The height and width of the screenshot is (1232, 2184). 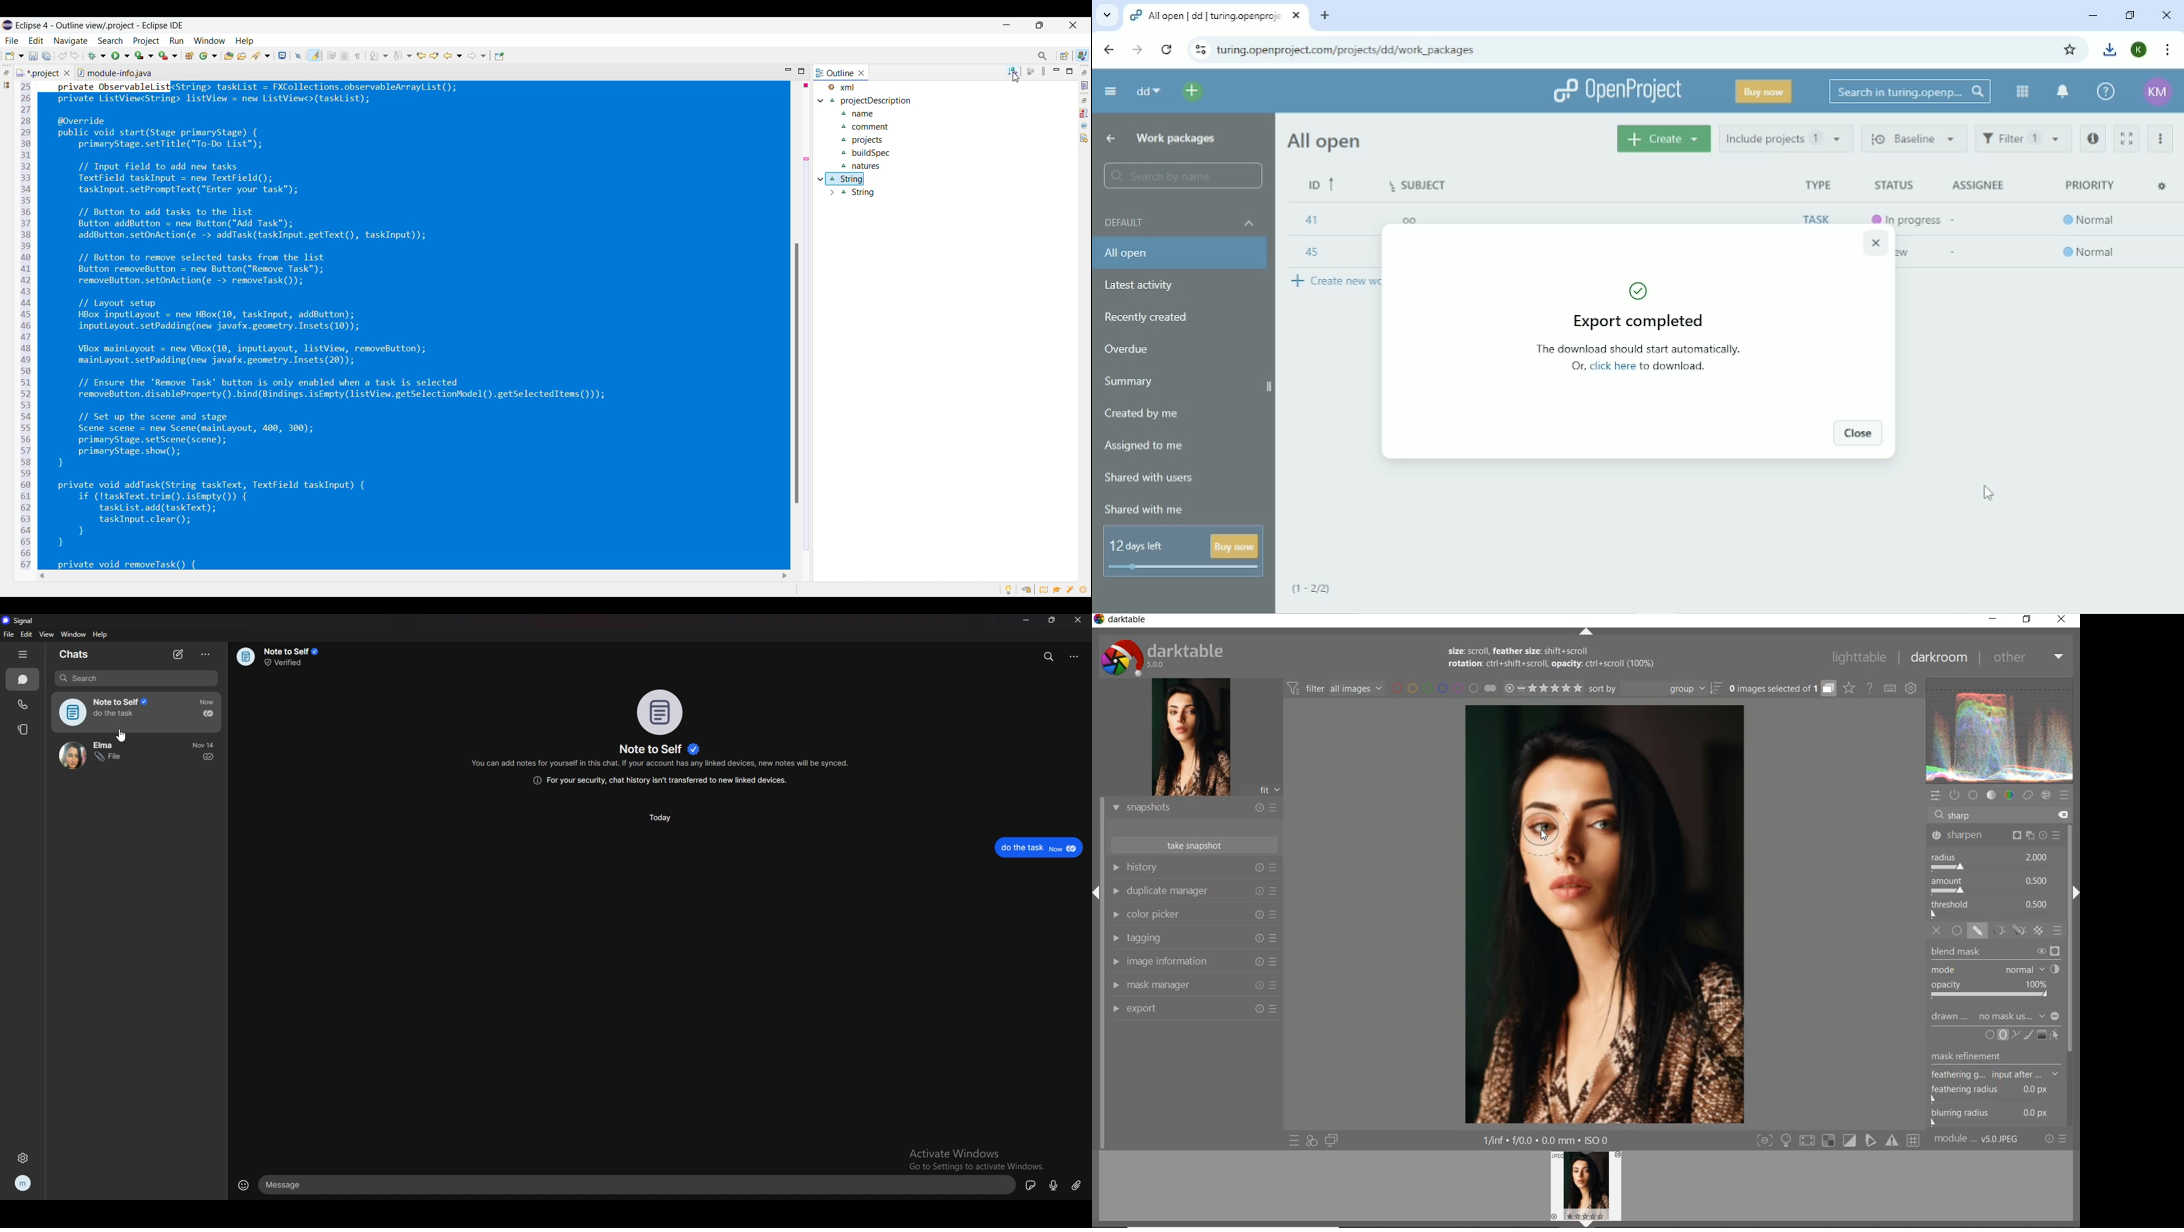 What do you see at coordinates (1295, 1140) in the screenshot?
I see `quick access to presets` at bounding box center [1295, 1140].